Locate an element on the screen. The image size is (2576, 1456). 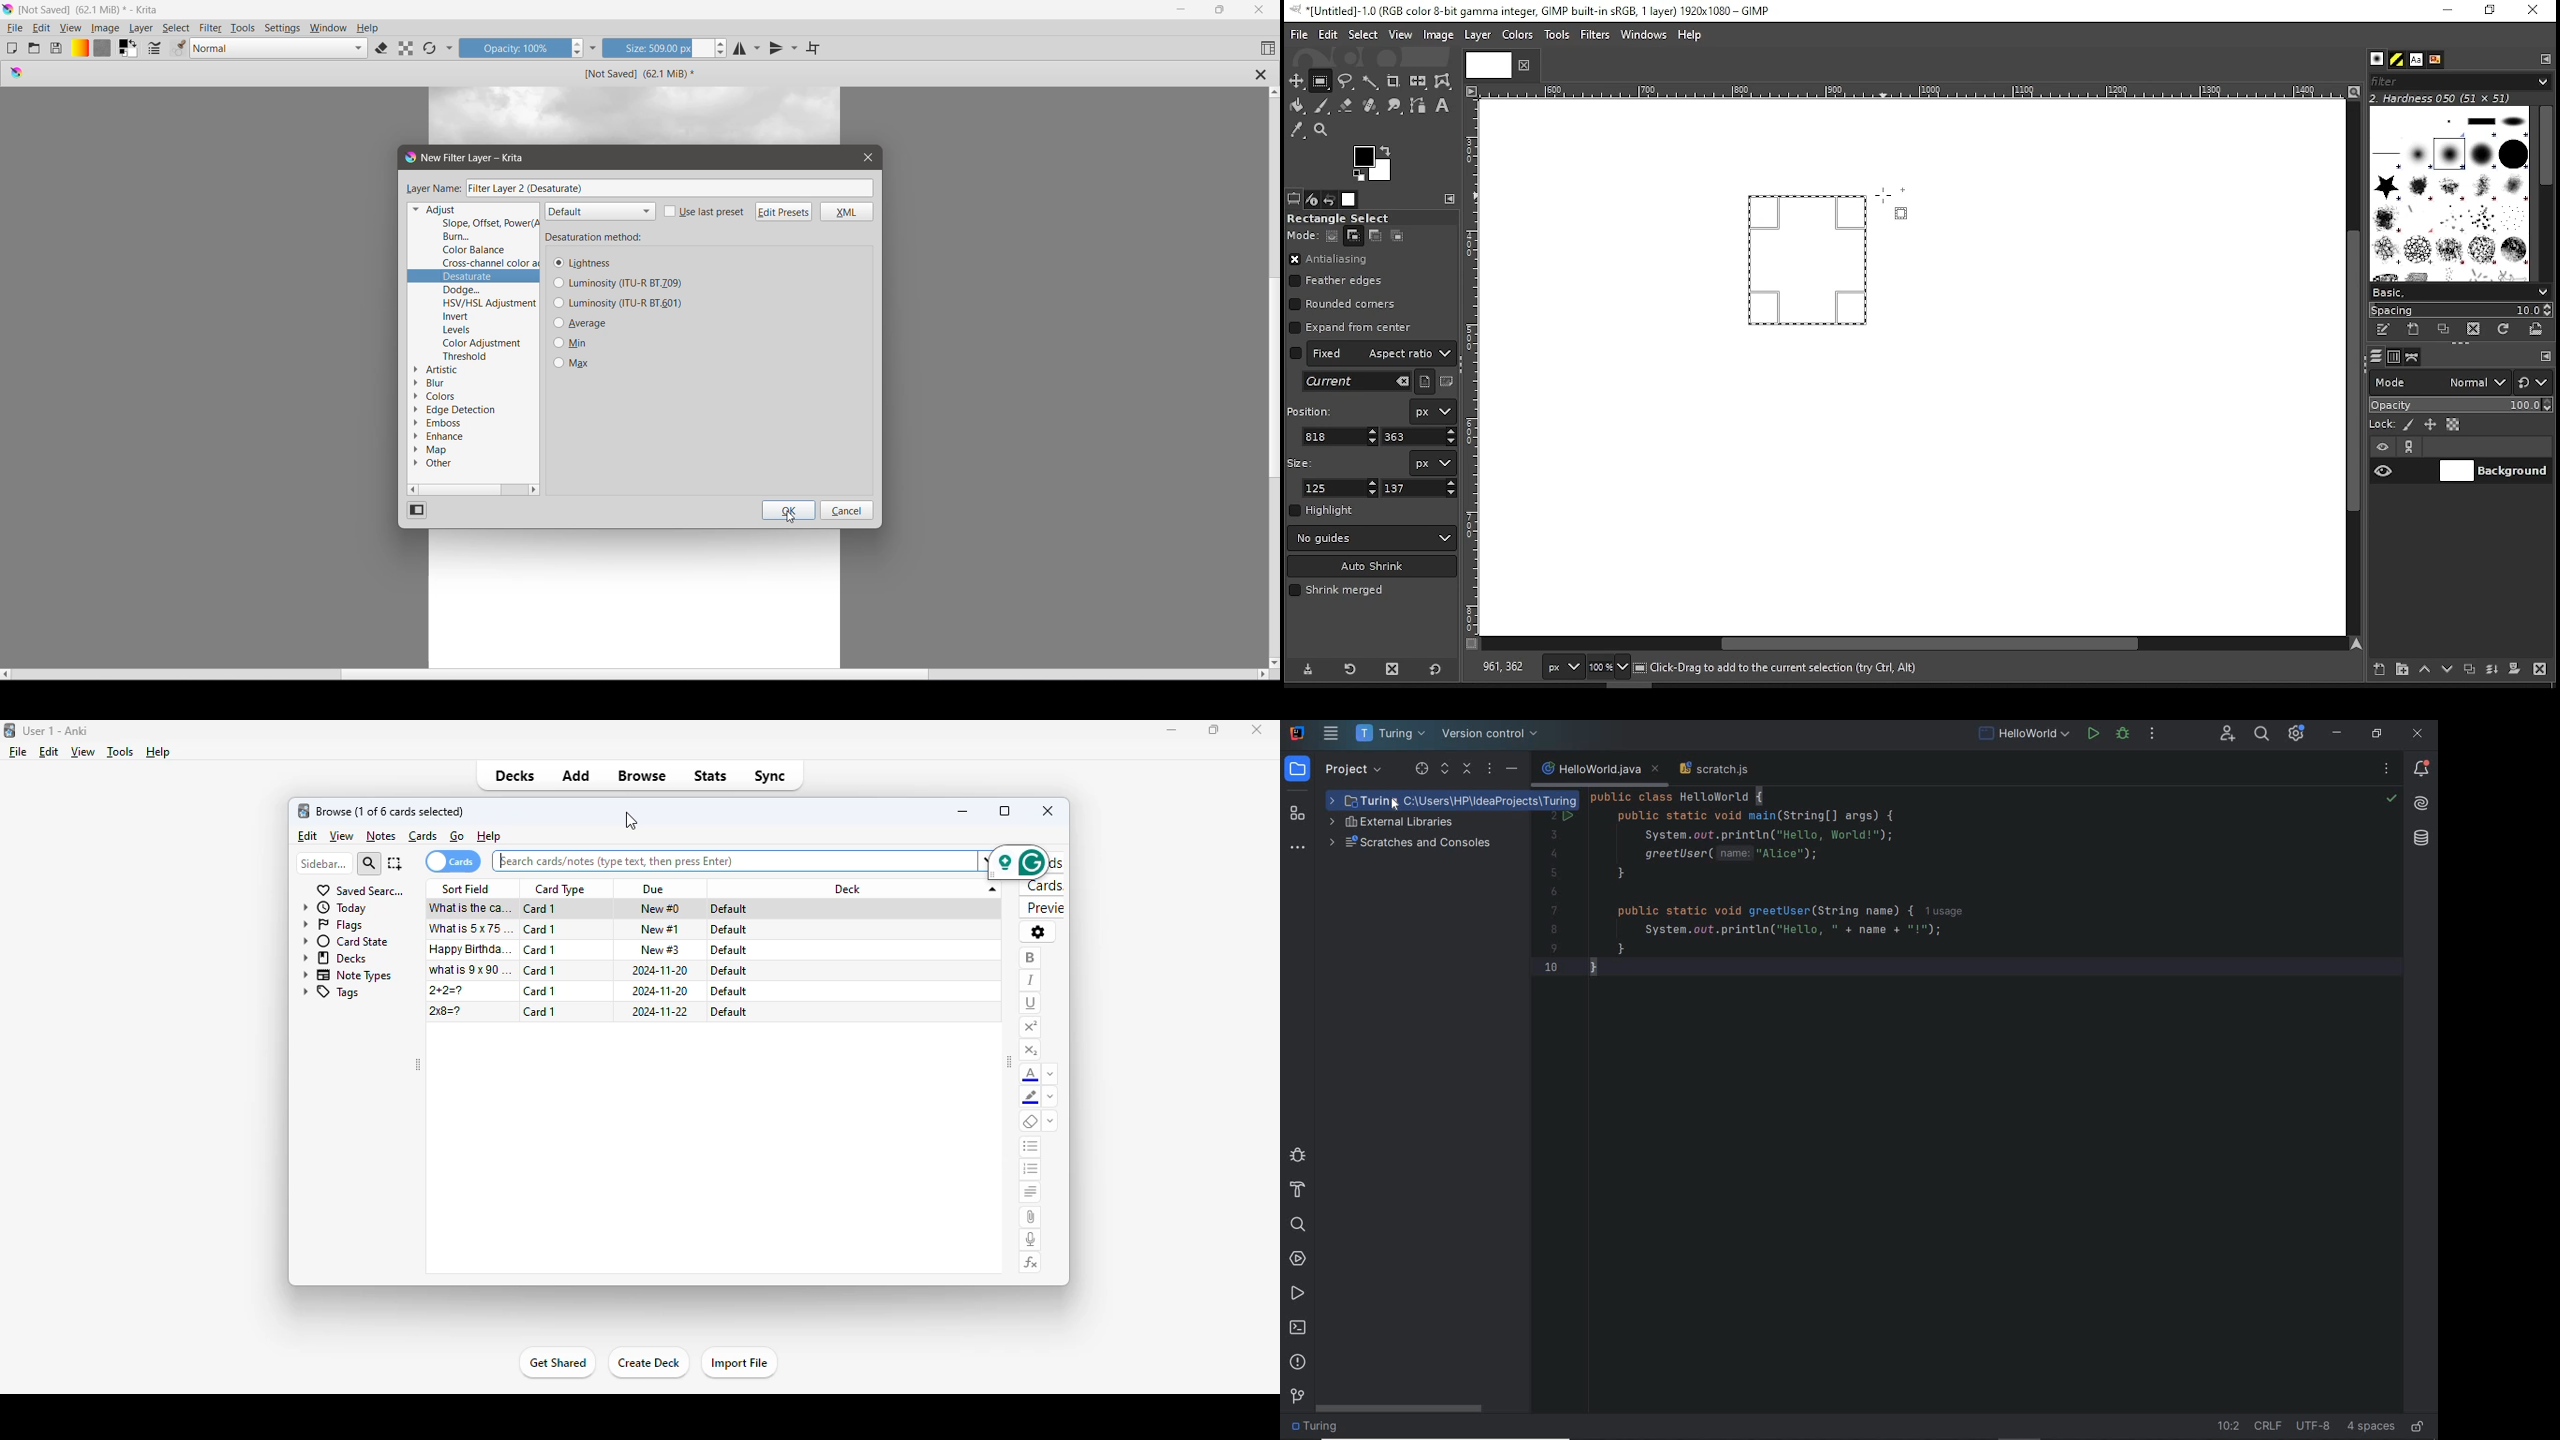
stats is located at coordinates (710, 776).